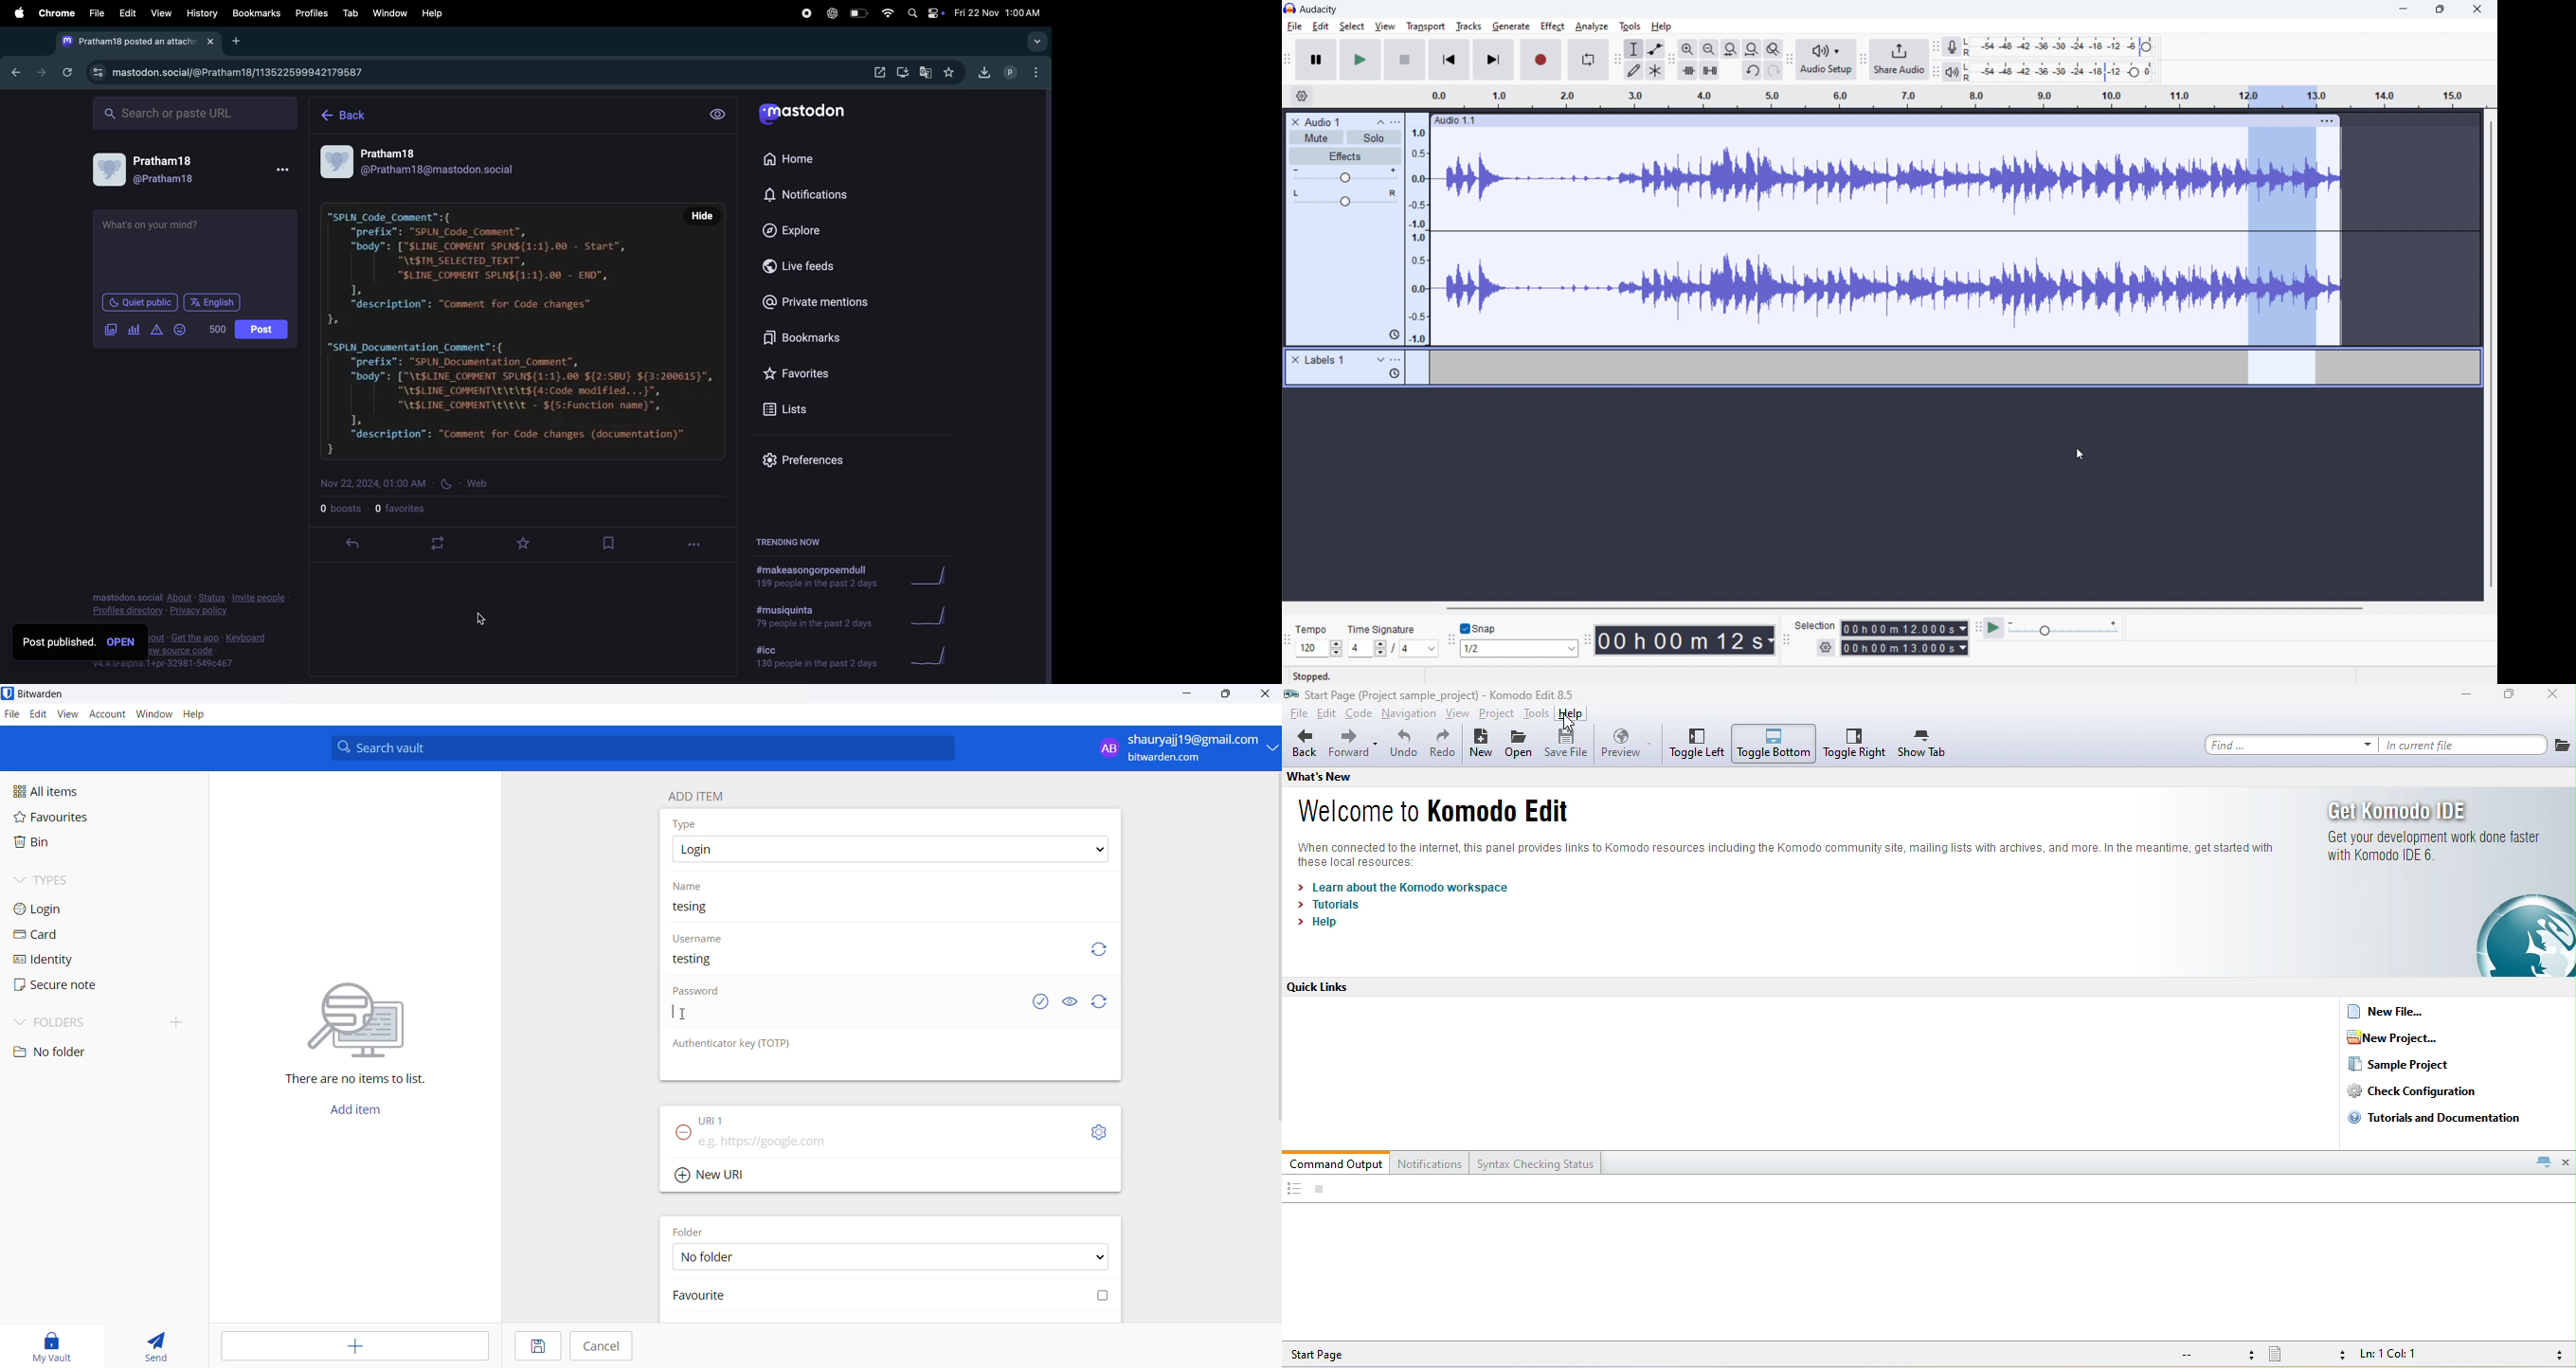 This screenshot has width=2576, height=1372. I want to click on hashtags, so click(815, 577).